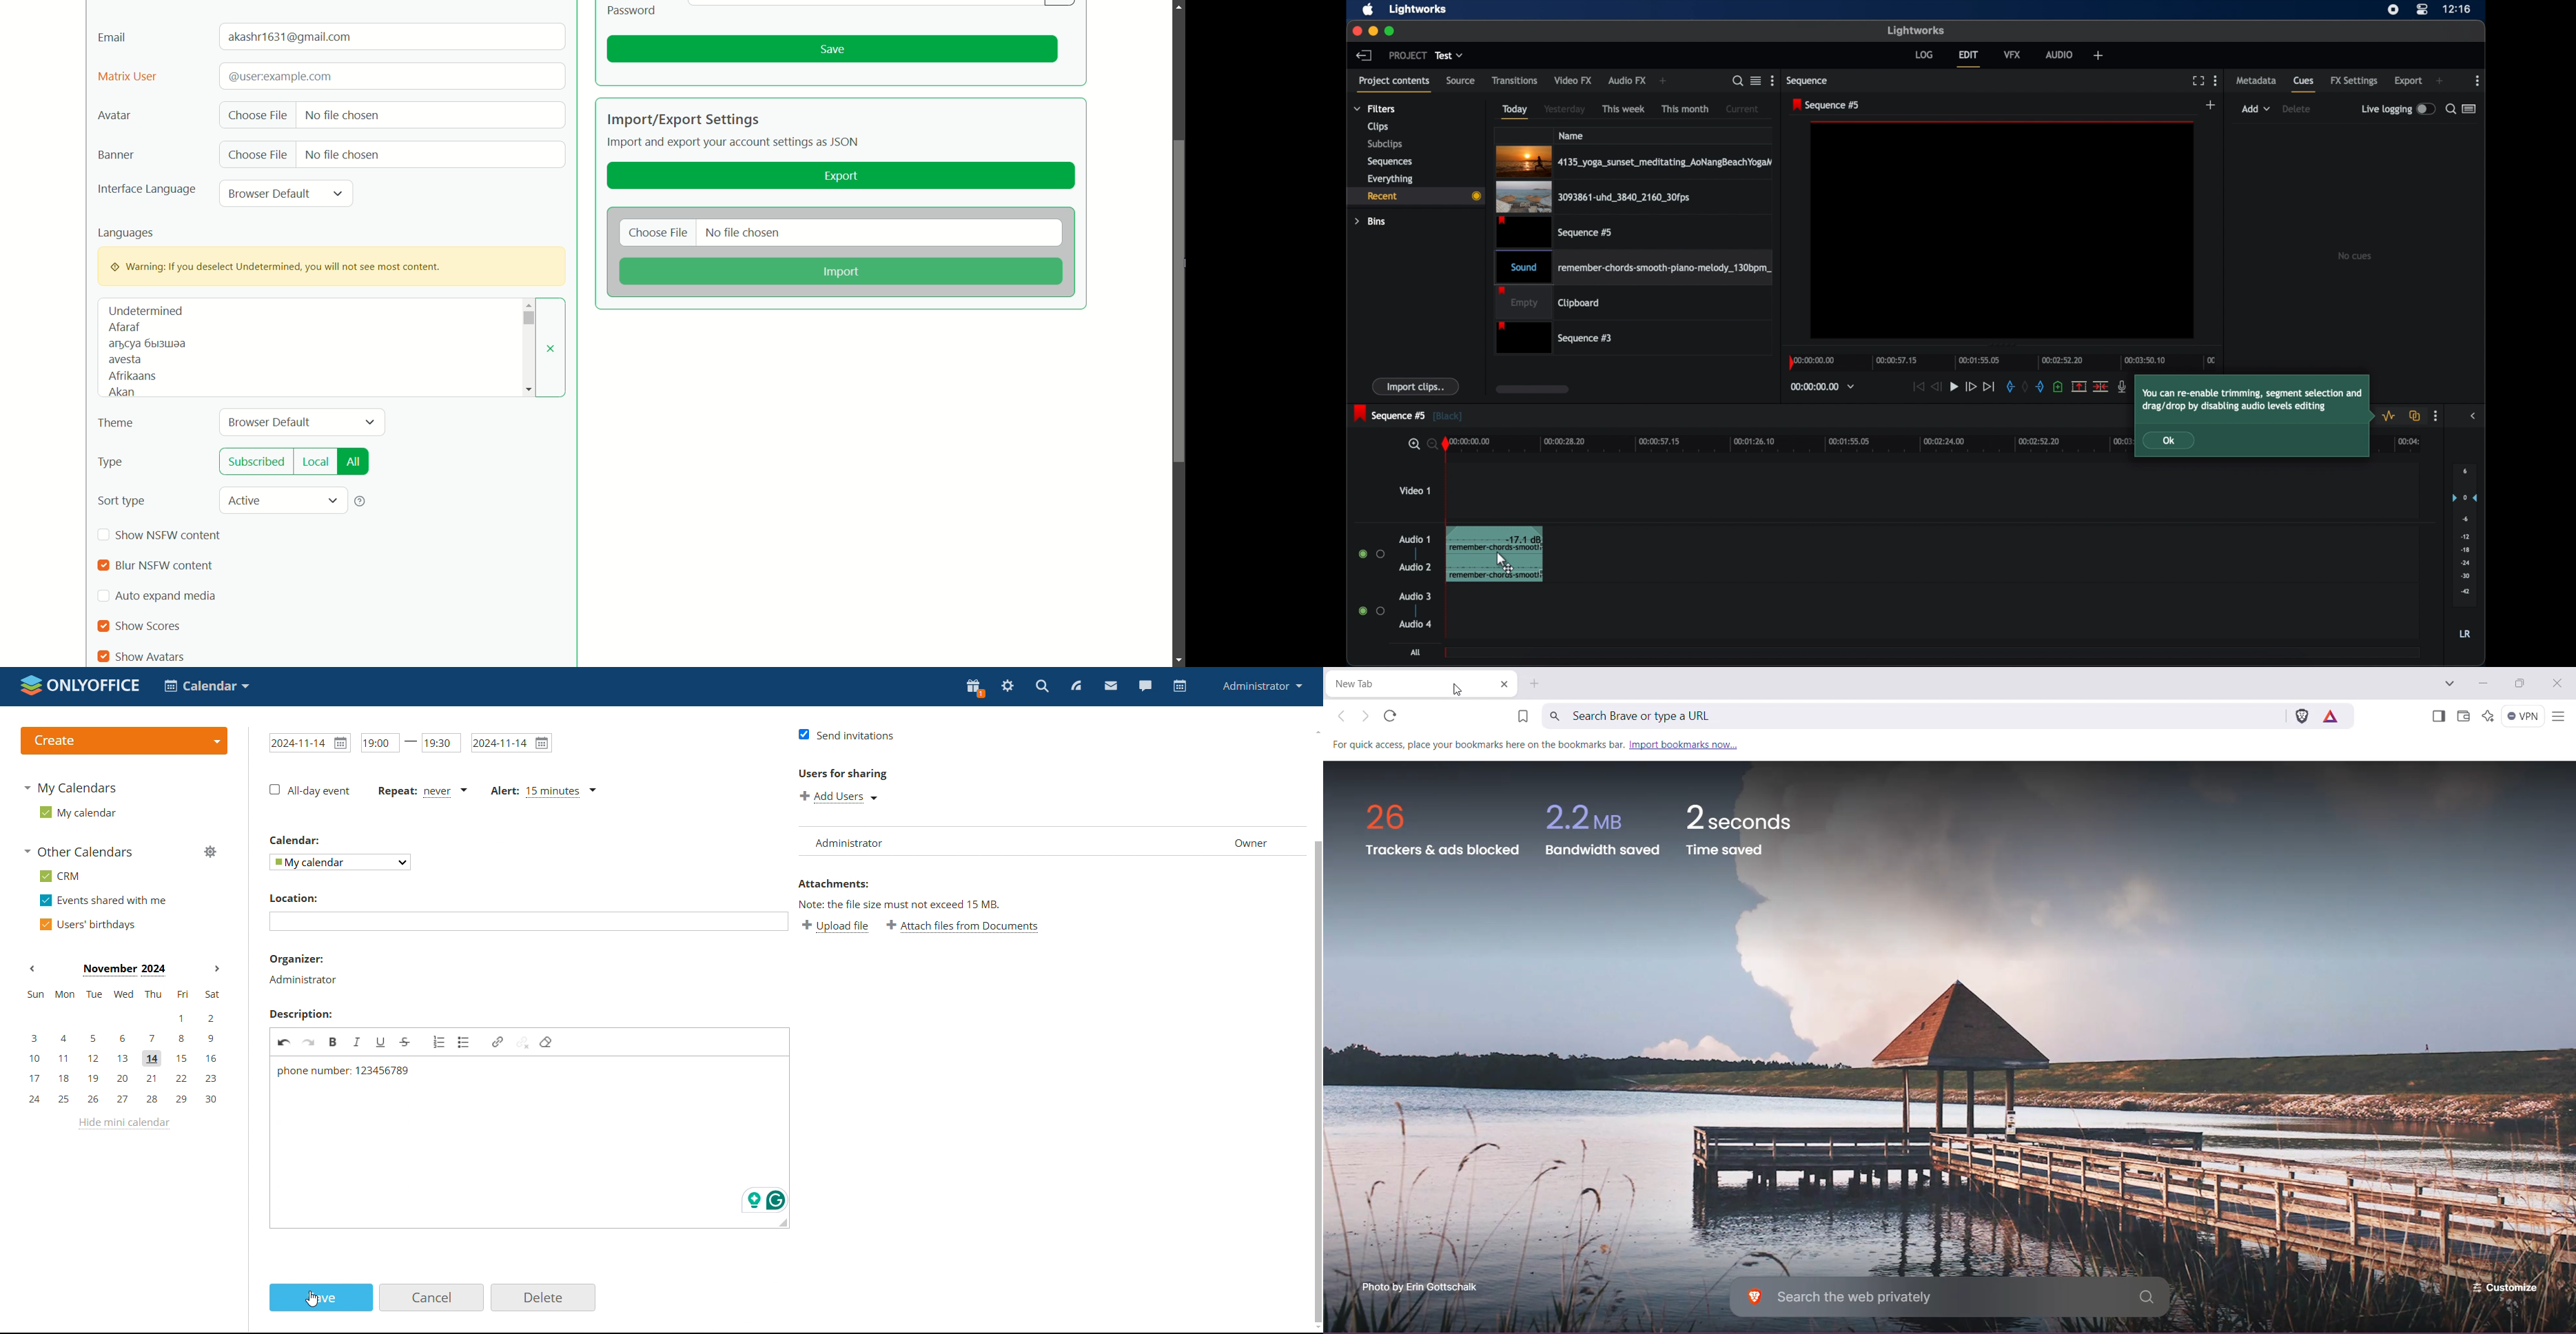 This screenshot has width=2576, height=1344. Describe the element at coordinates (1463, 556) in the screenshot. I see `audio clip` at that location.